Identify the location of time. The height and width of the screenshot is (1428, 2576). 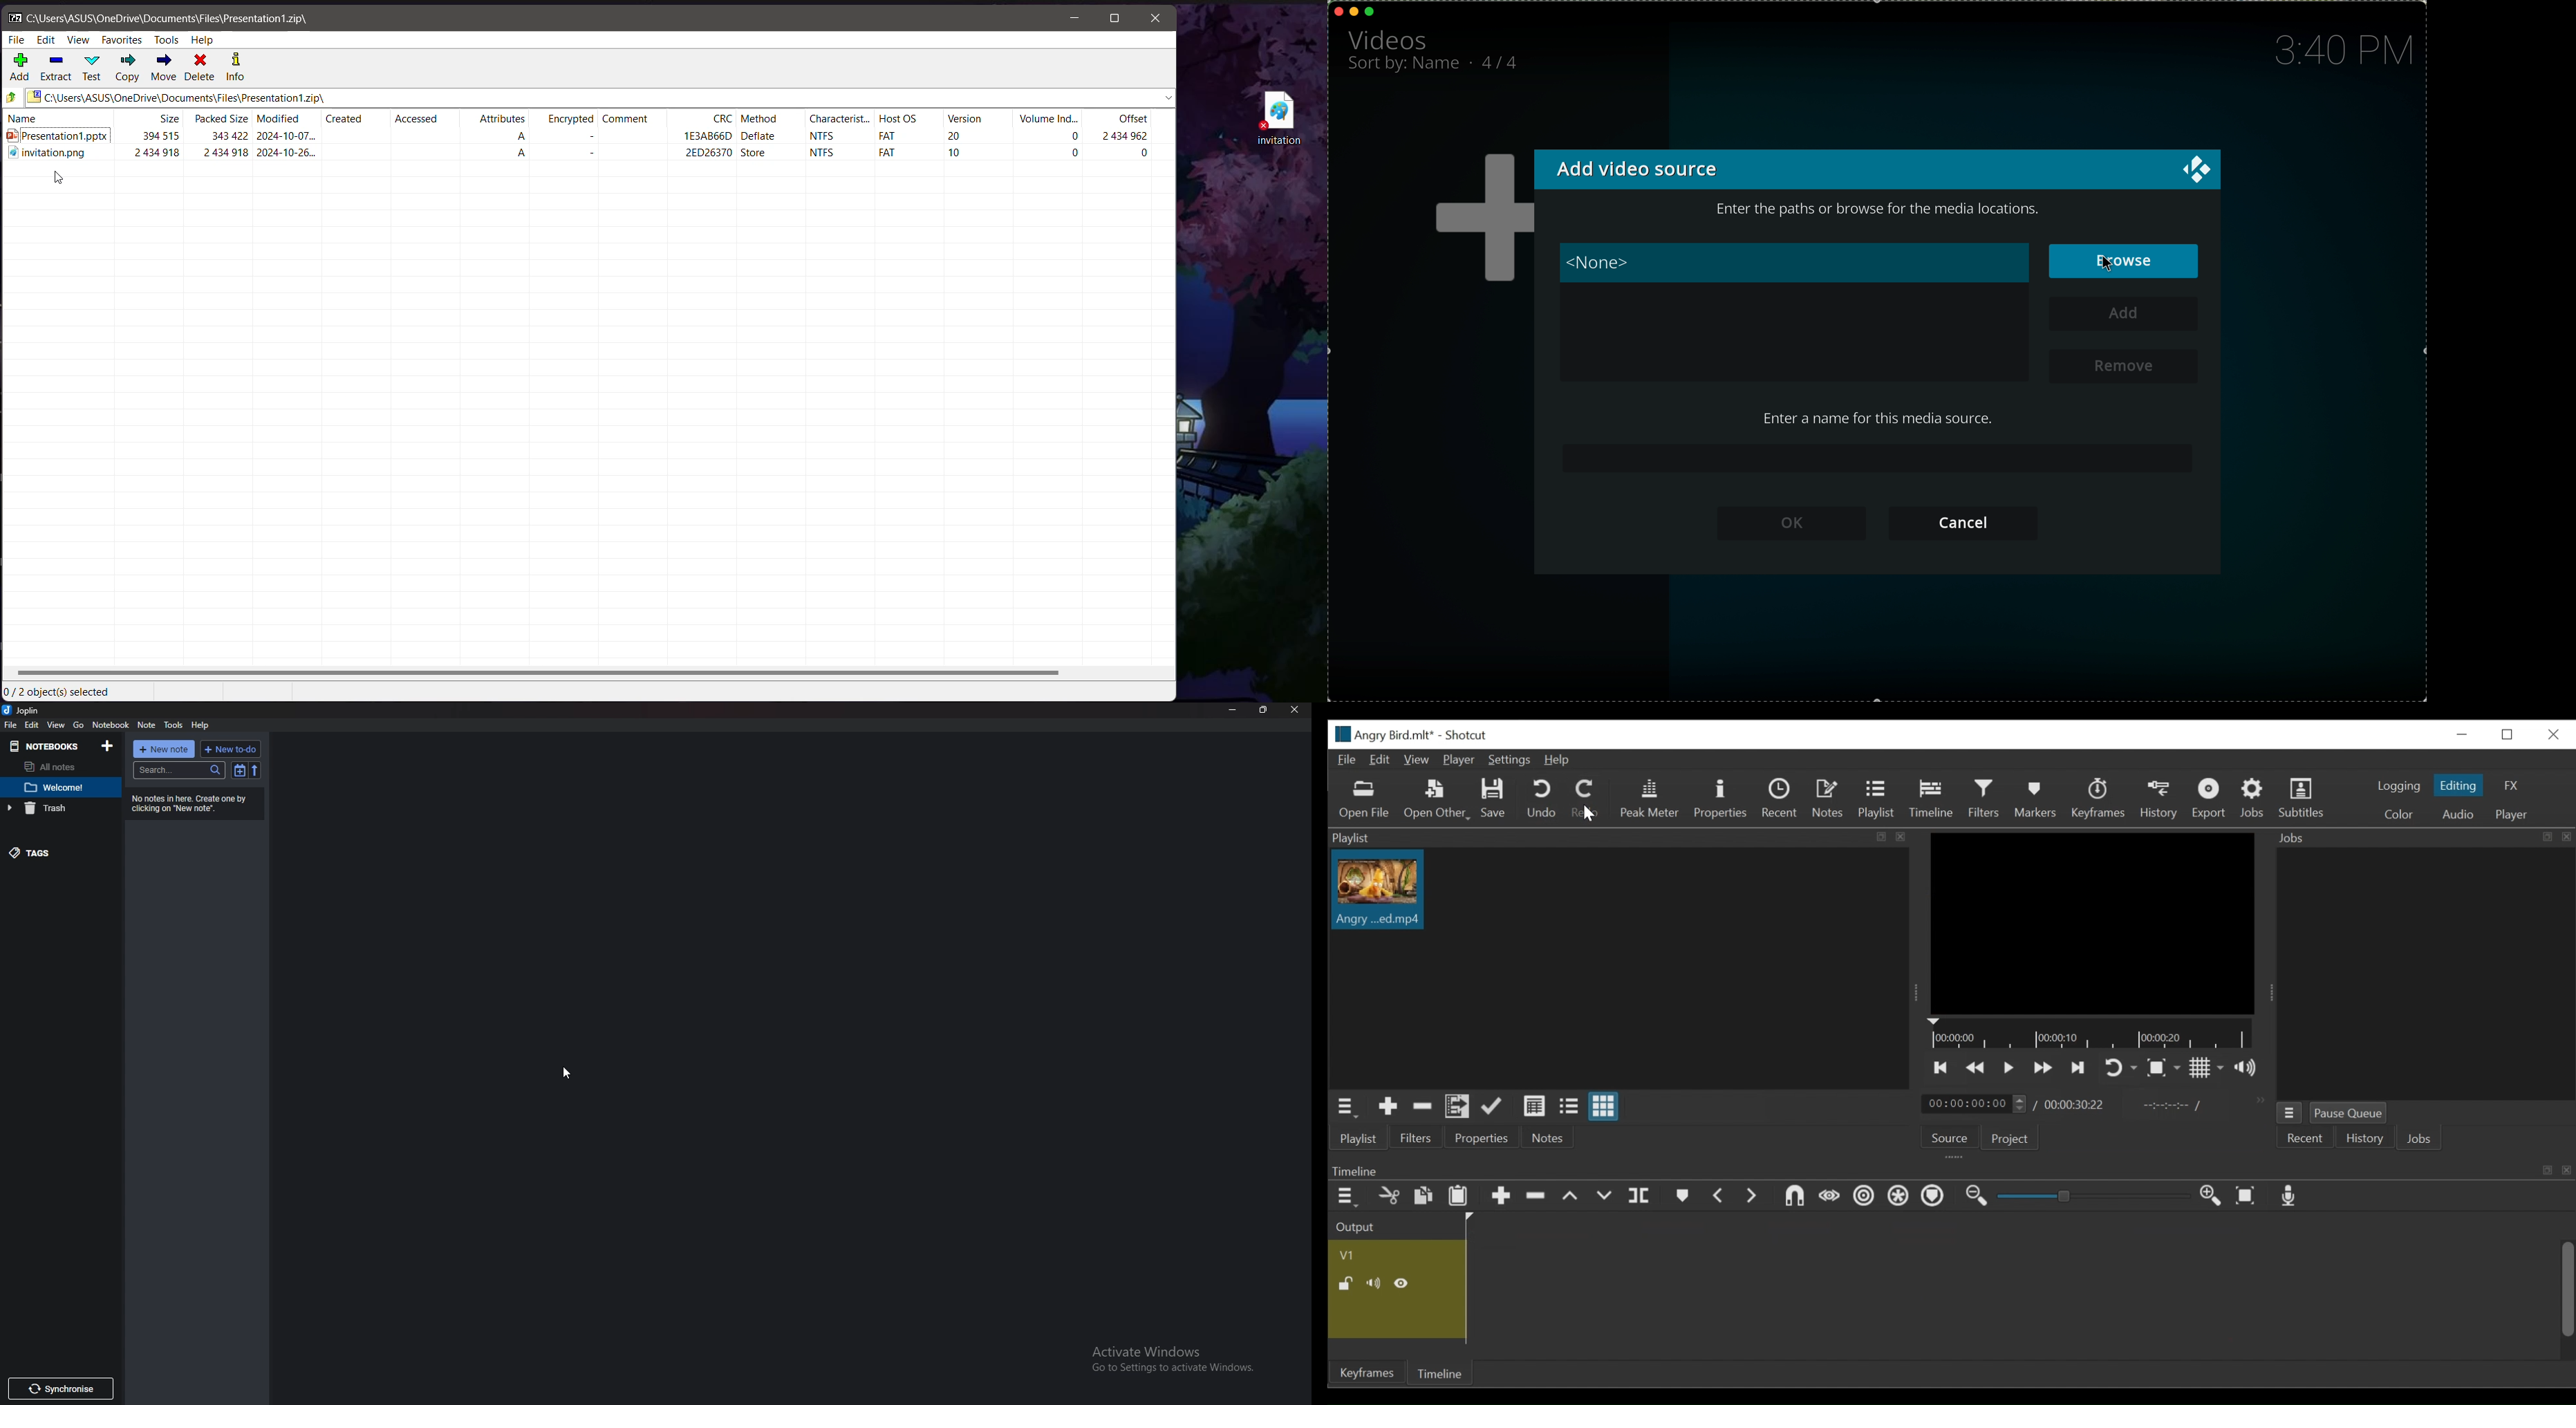
(2341, 51).